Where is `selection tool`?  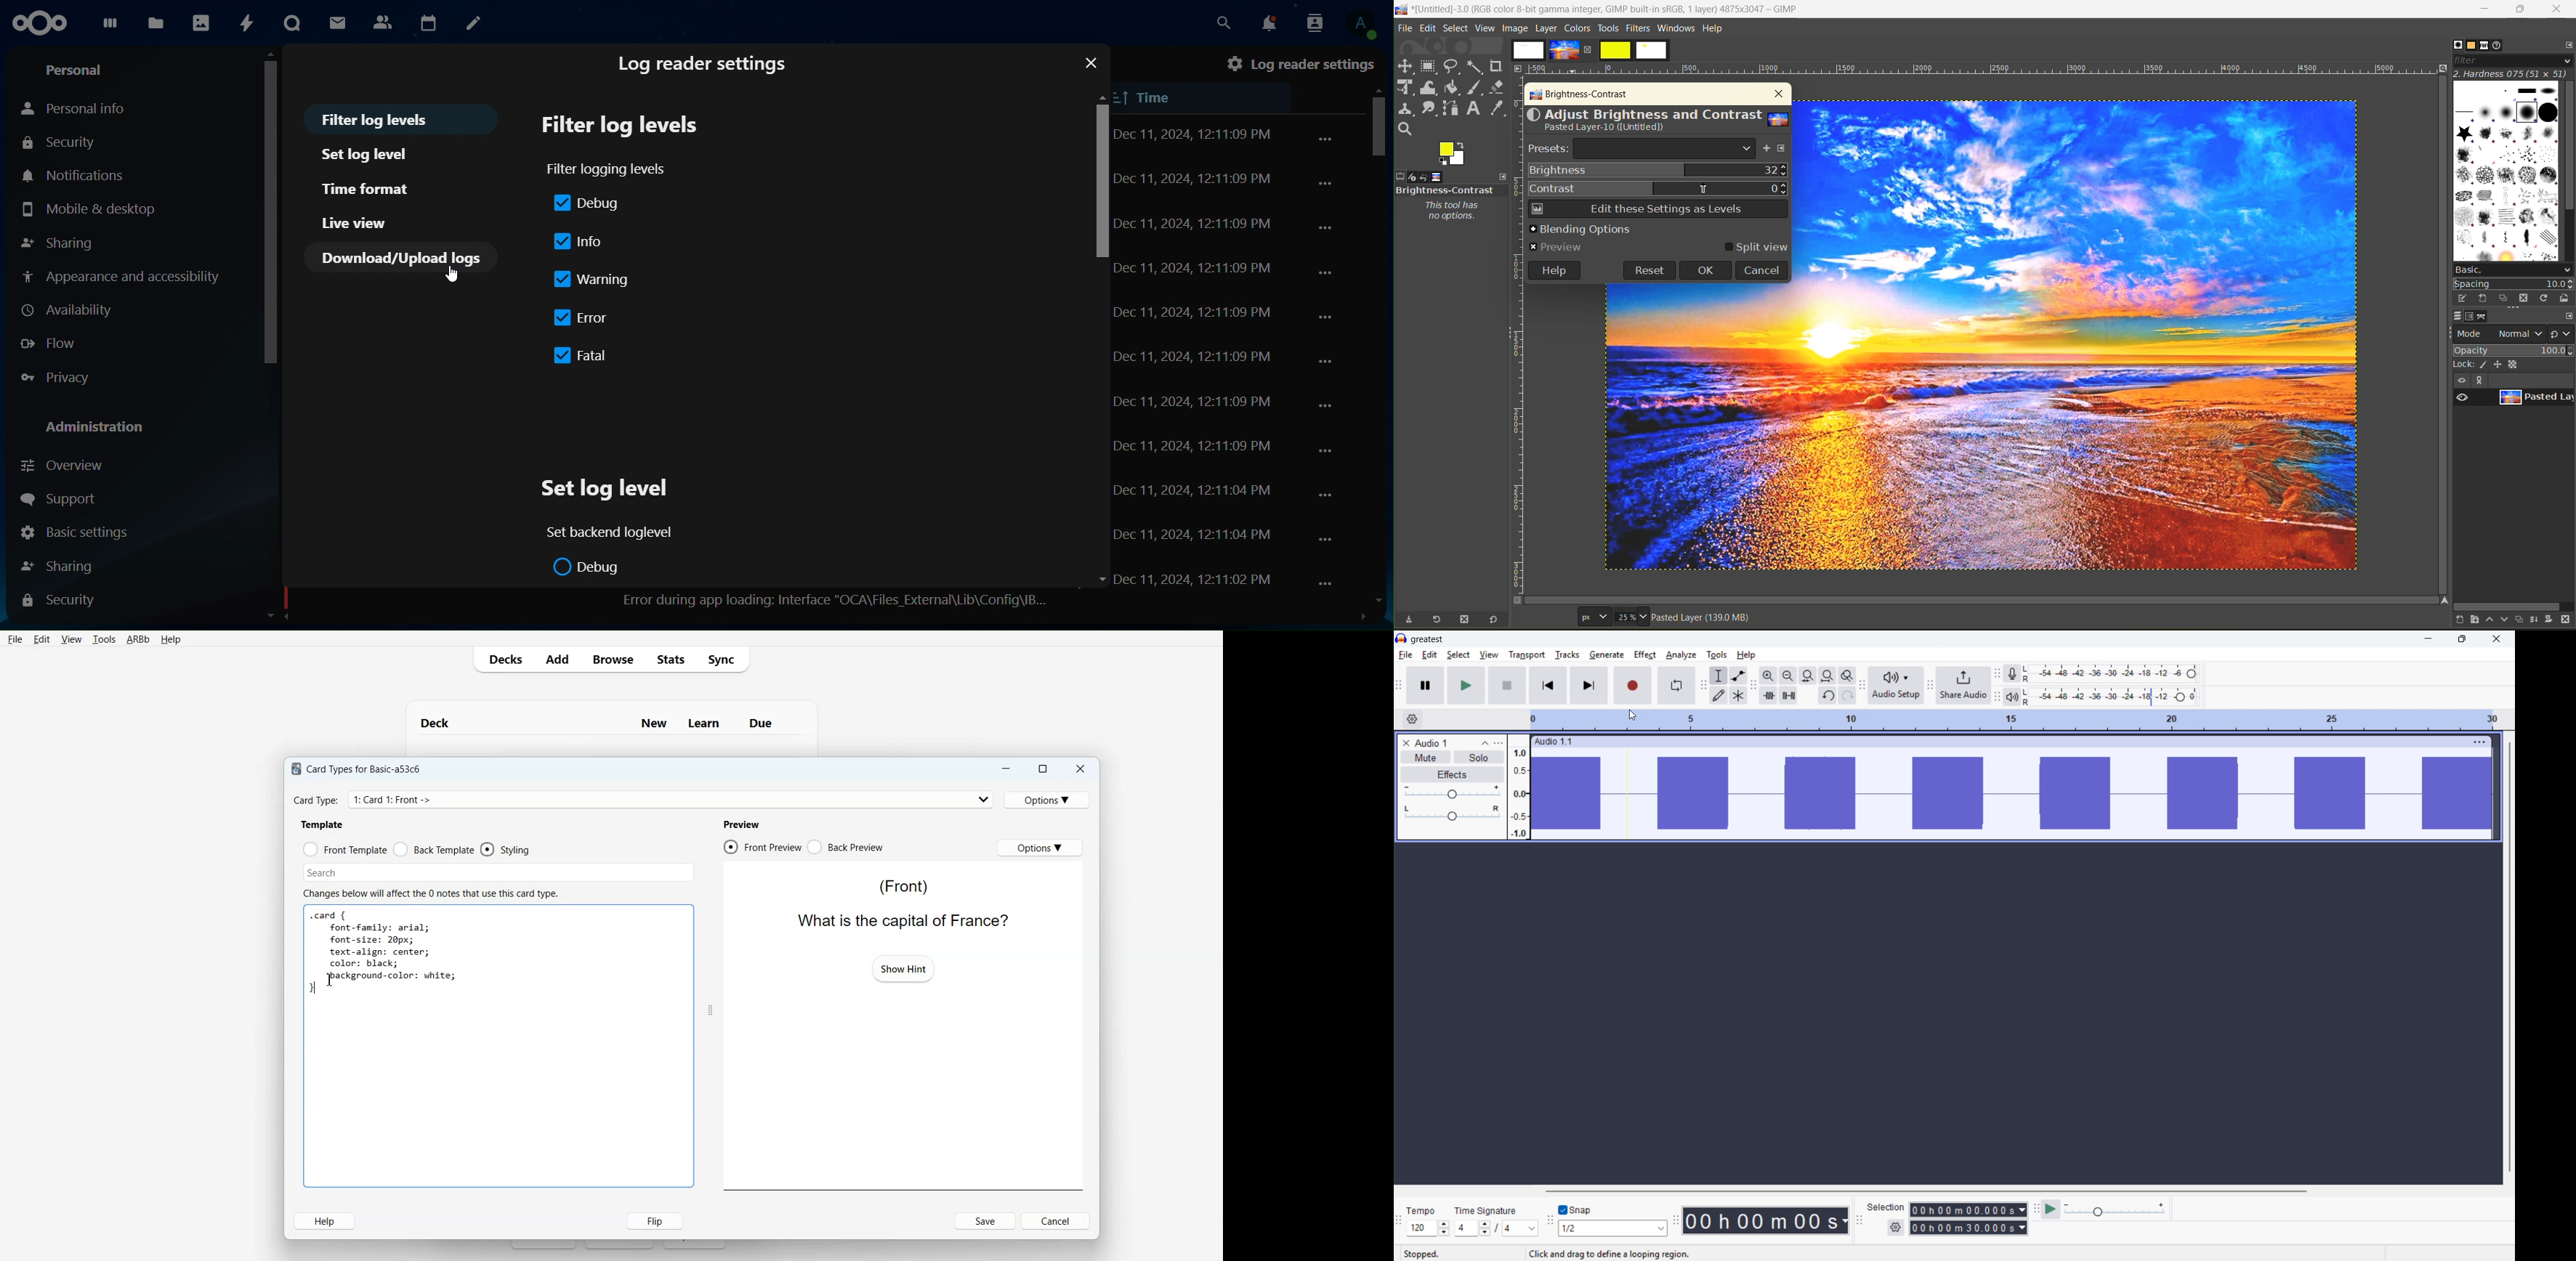 selection tool is located at coordinates (1719, 675).